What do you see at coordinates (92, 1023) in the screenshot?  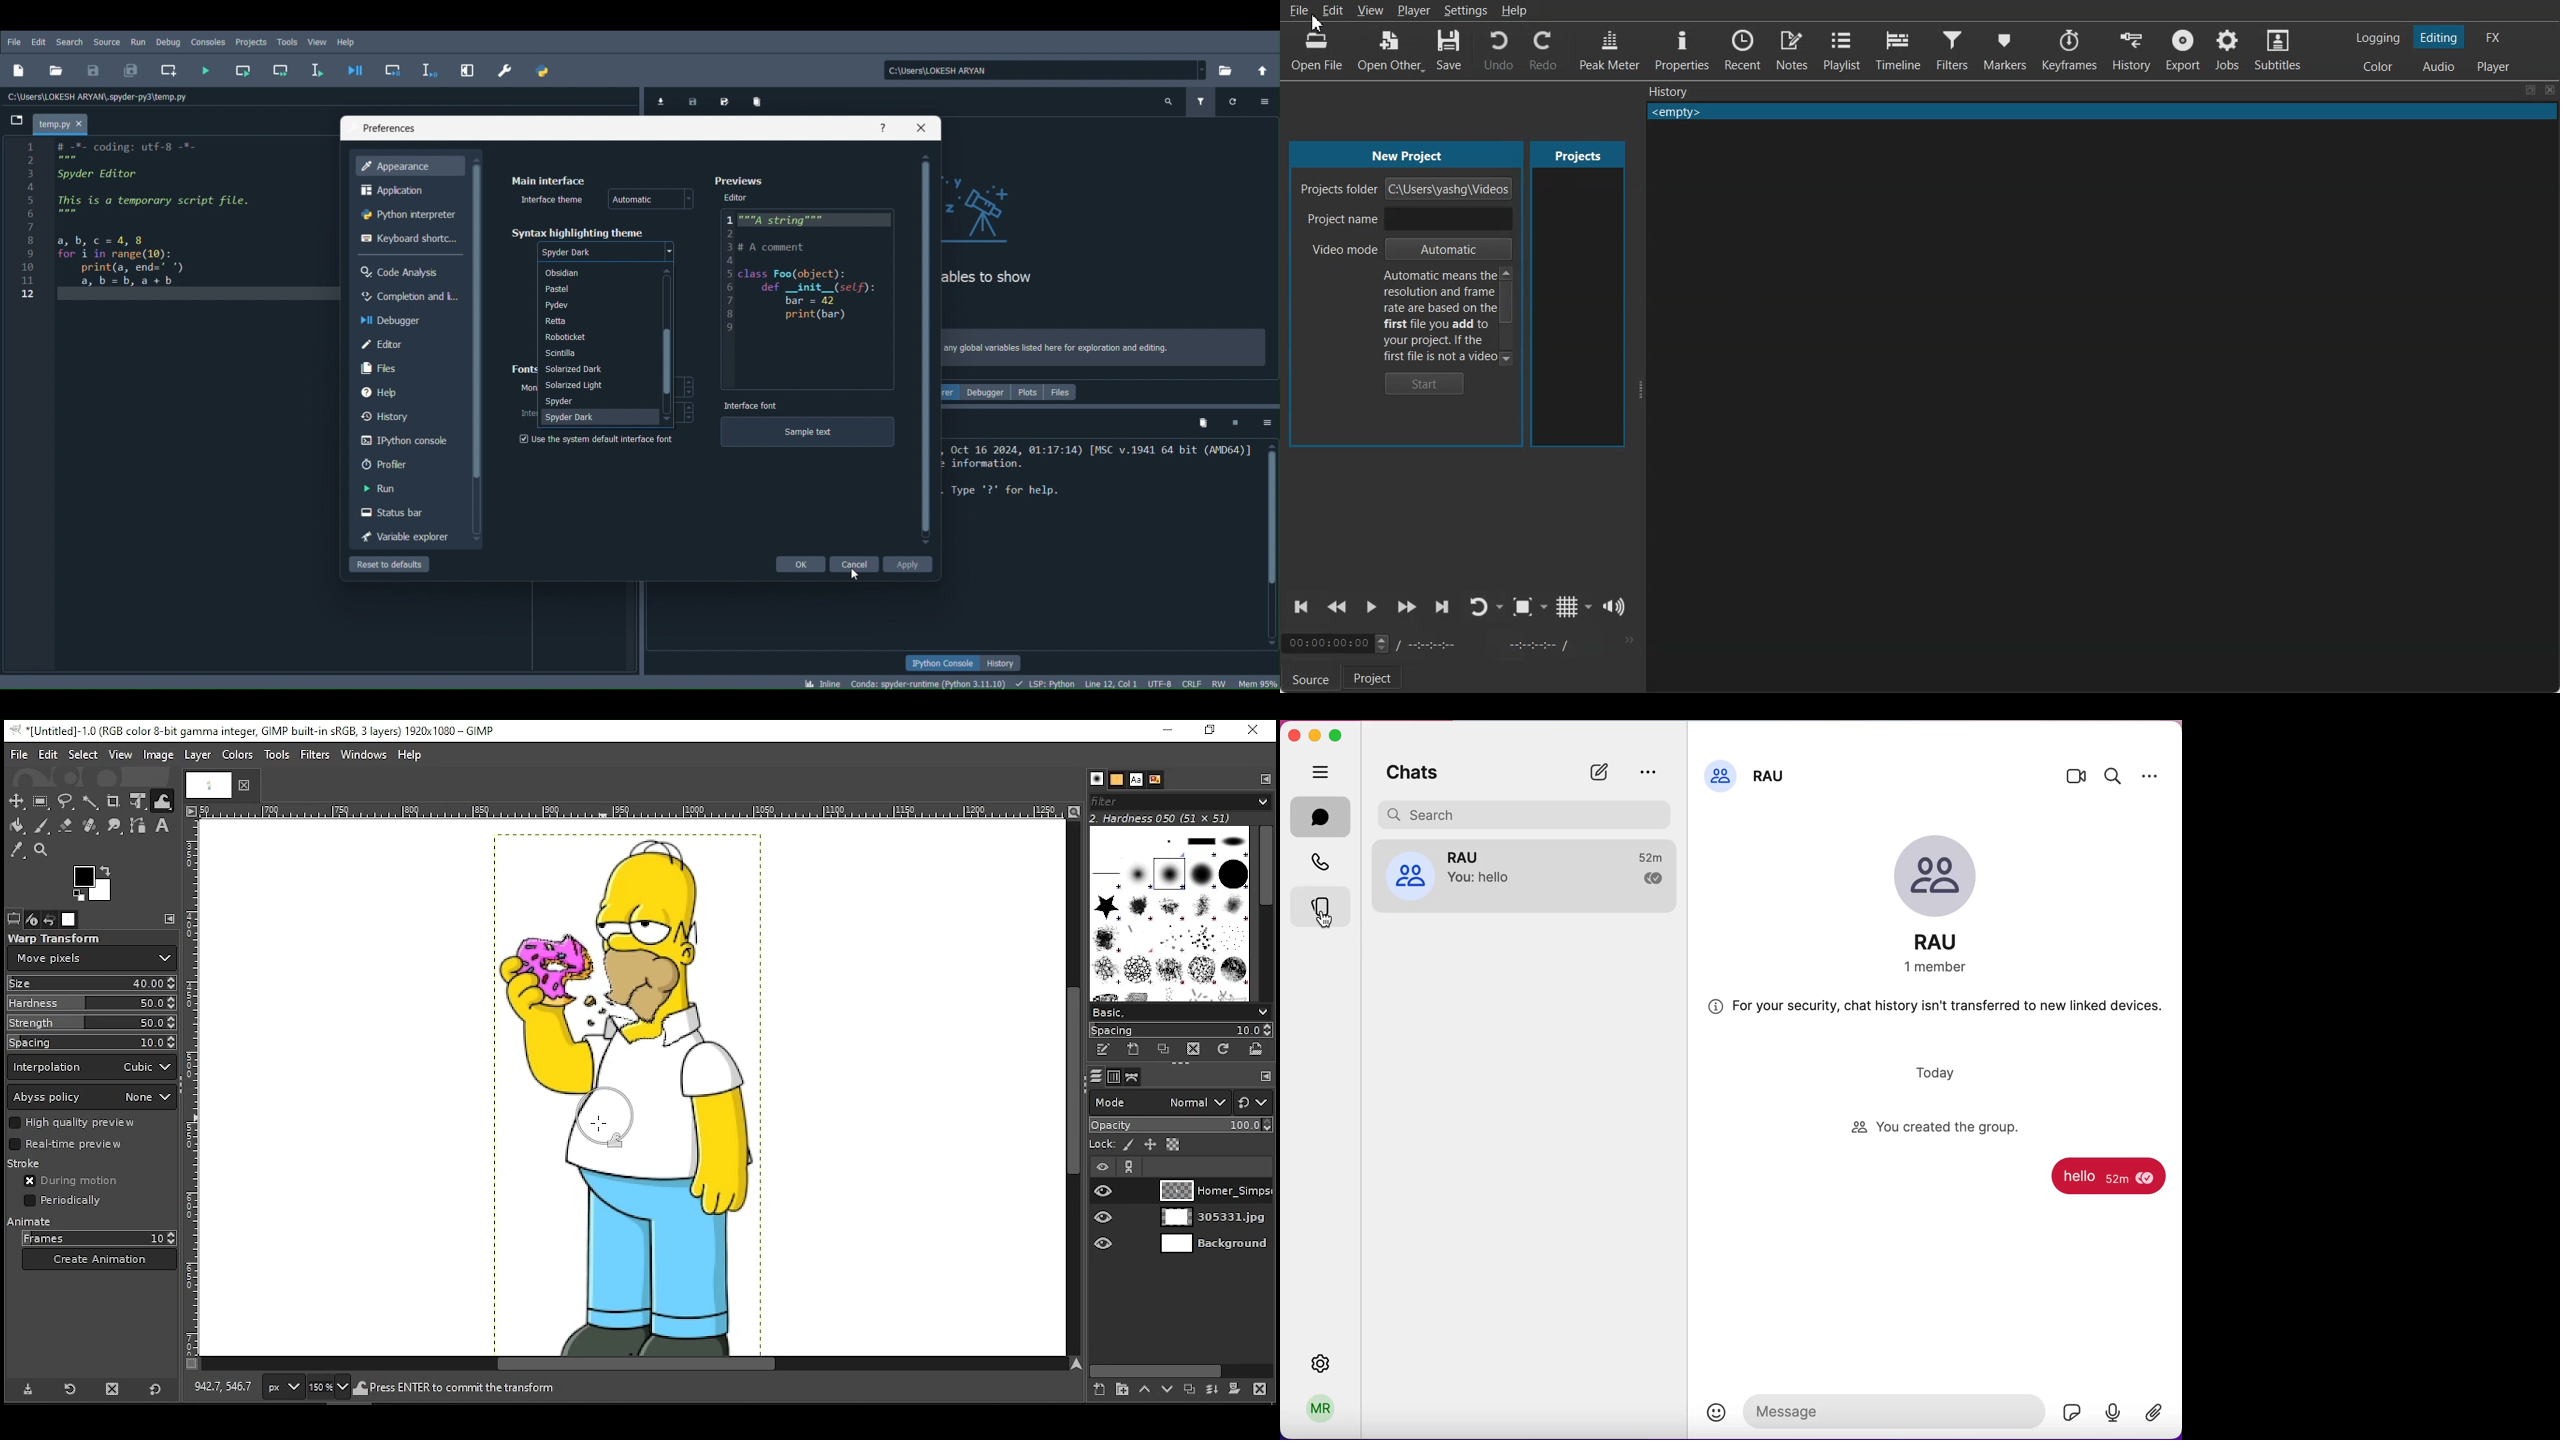 I see `strength` at bounding box center [92, 1023].